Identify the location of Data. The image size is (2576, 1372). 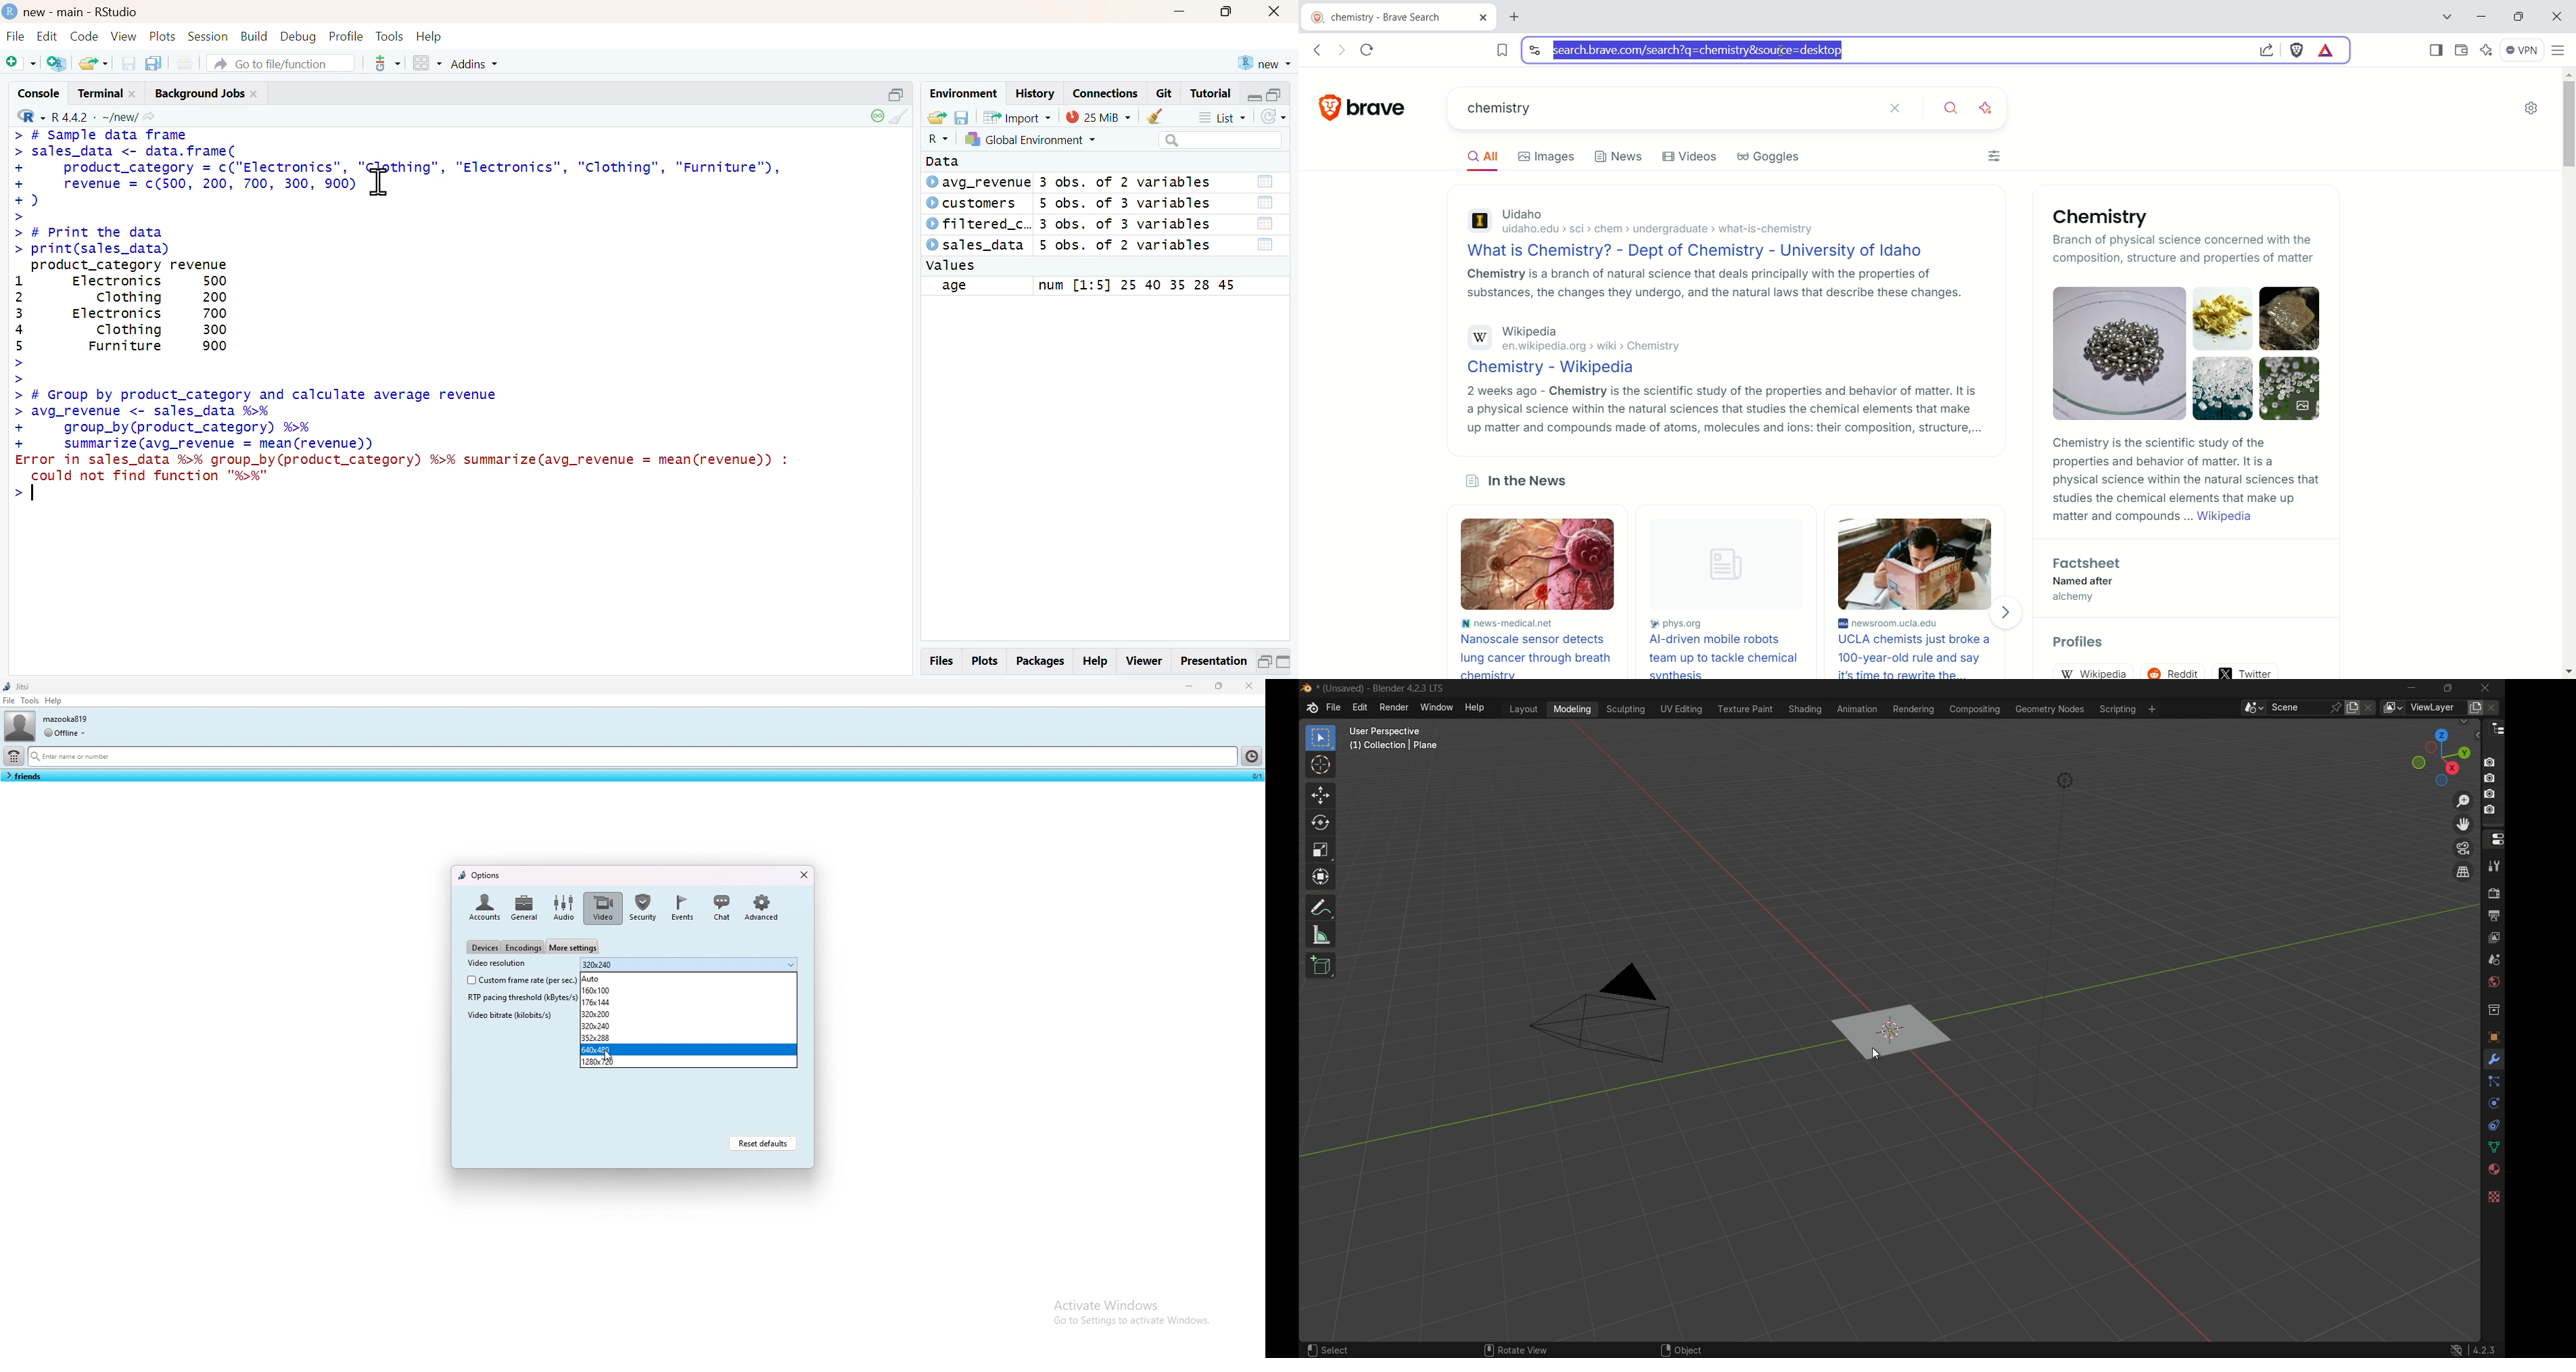
(948, 161).